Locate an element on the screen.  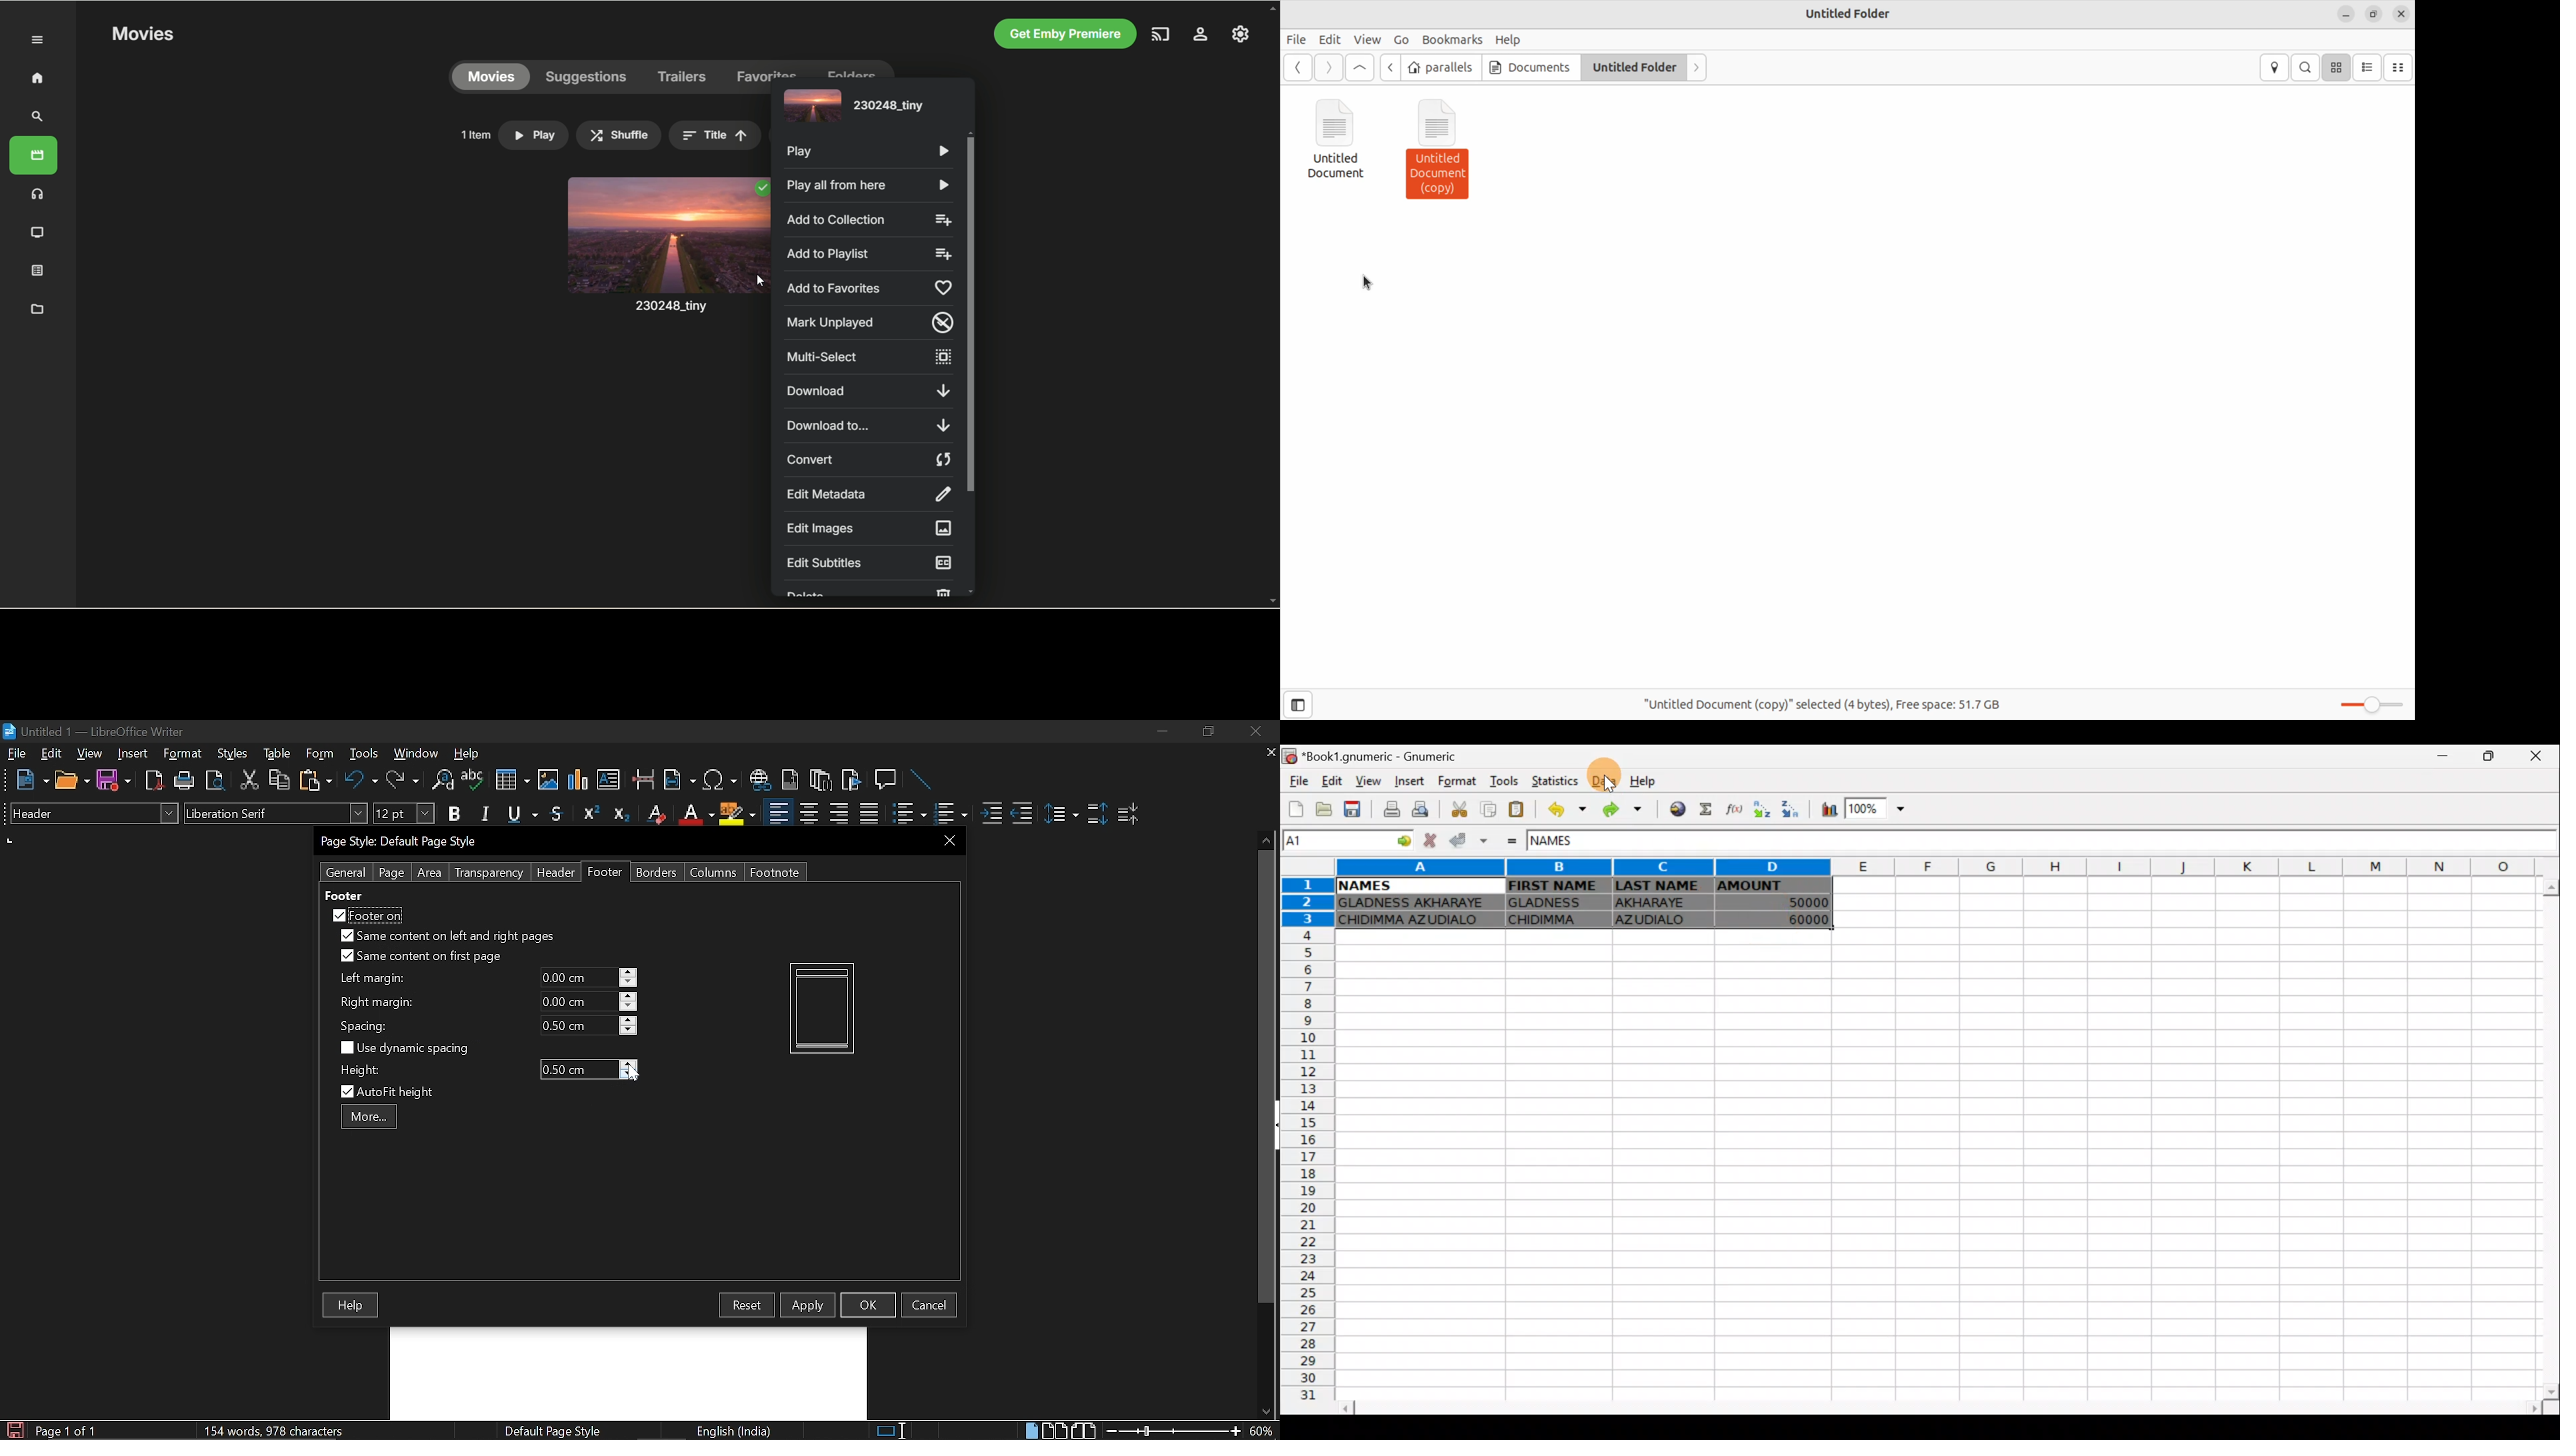
Format is located at coordinates (1461, 782).